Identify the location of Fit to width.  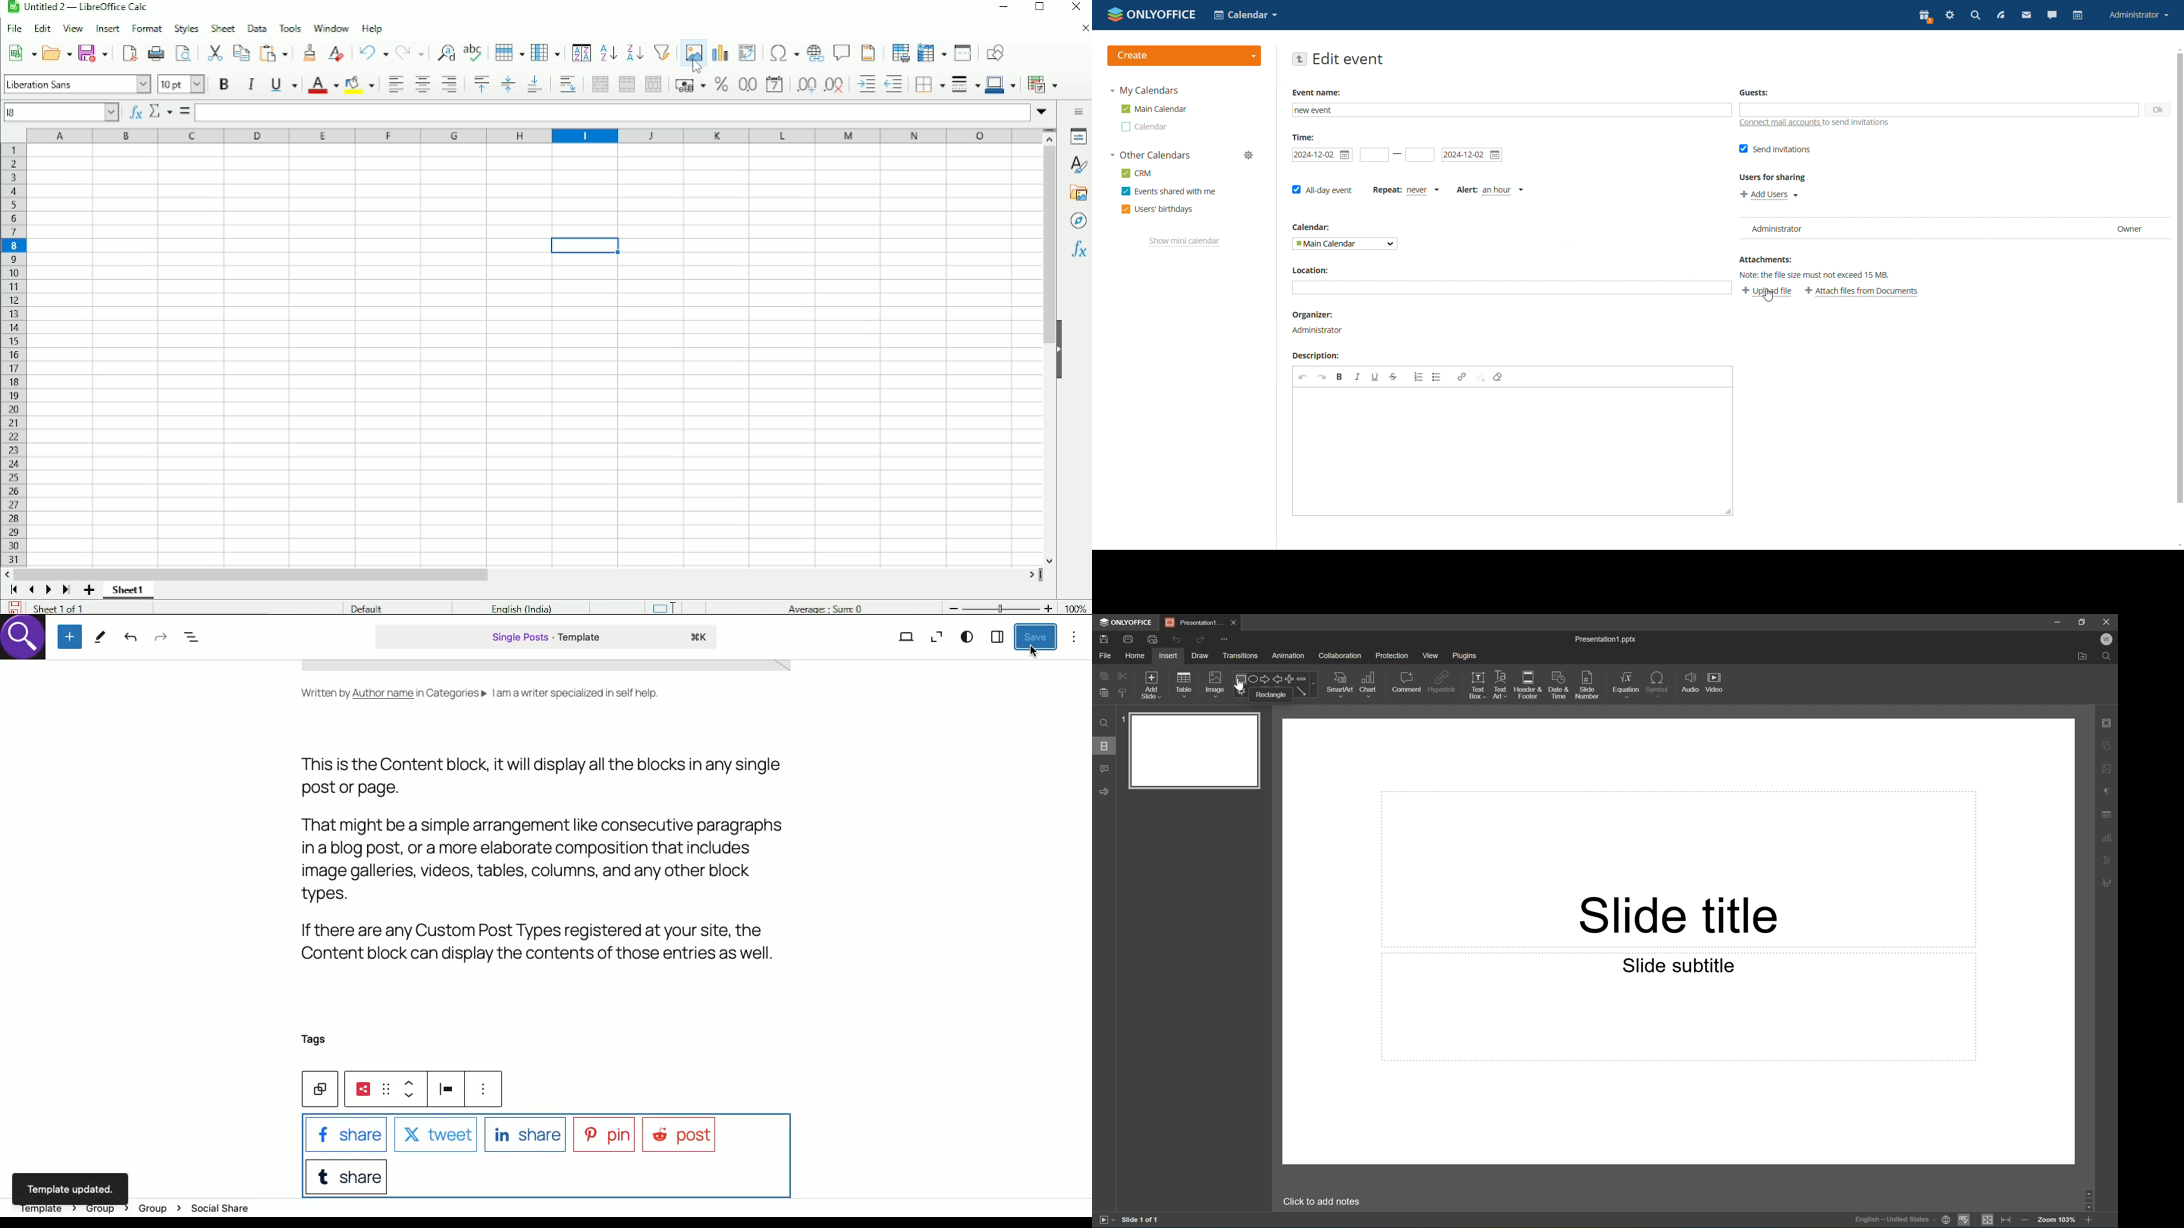
(2007, 1219).